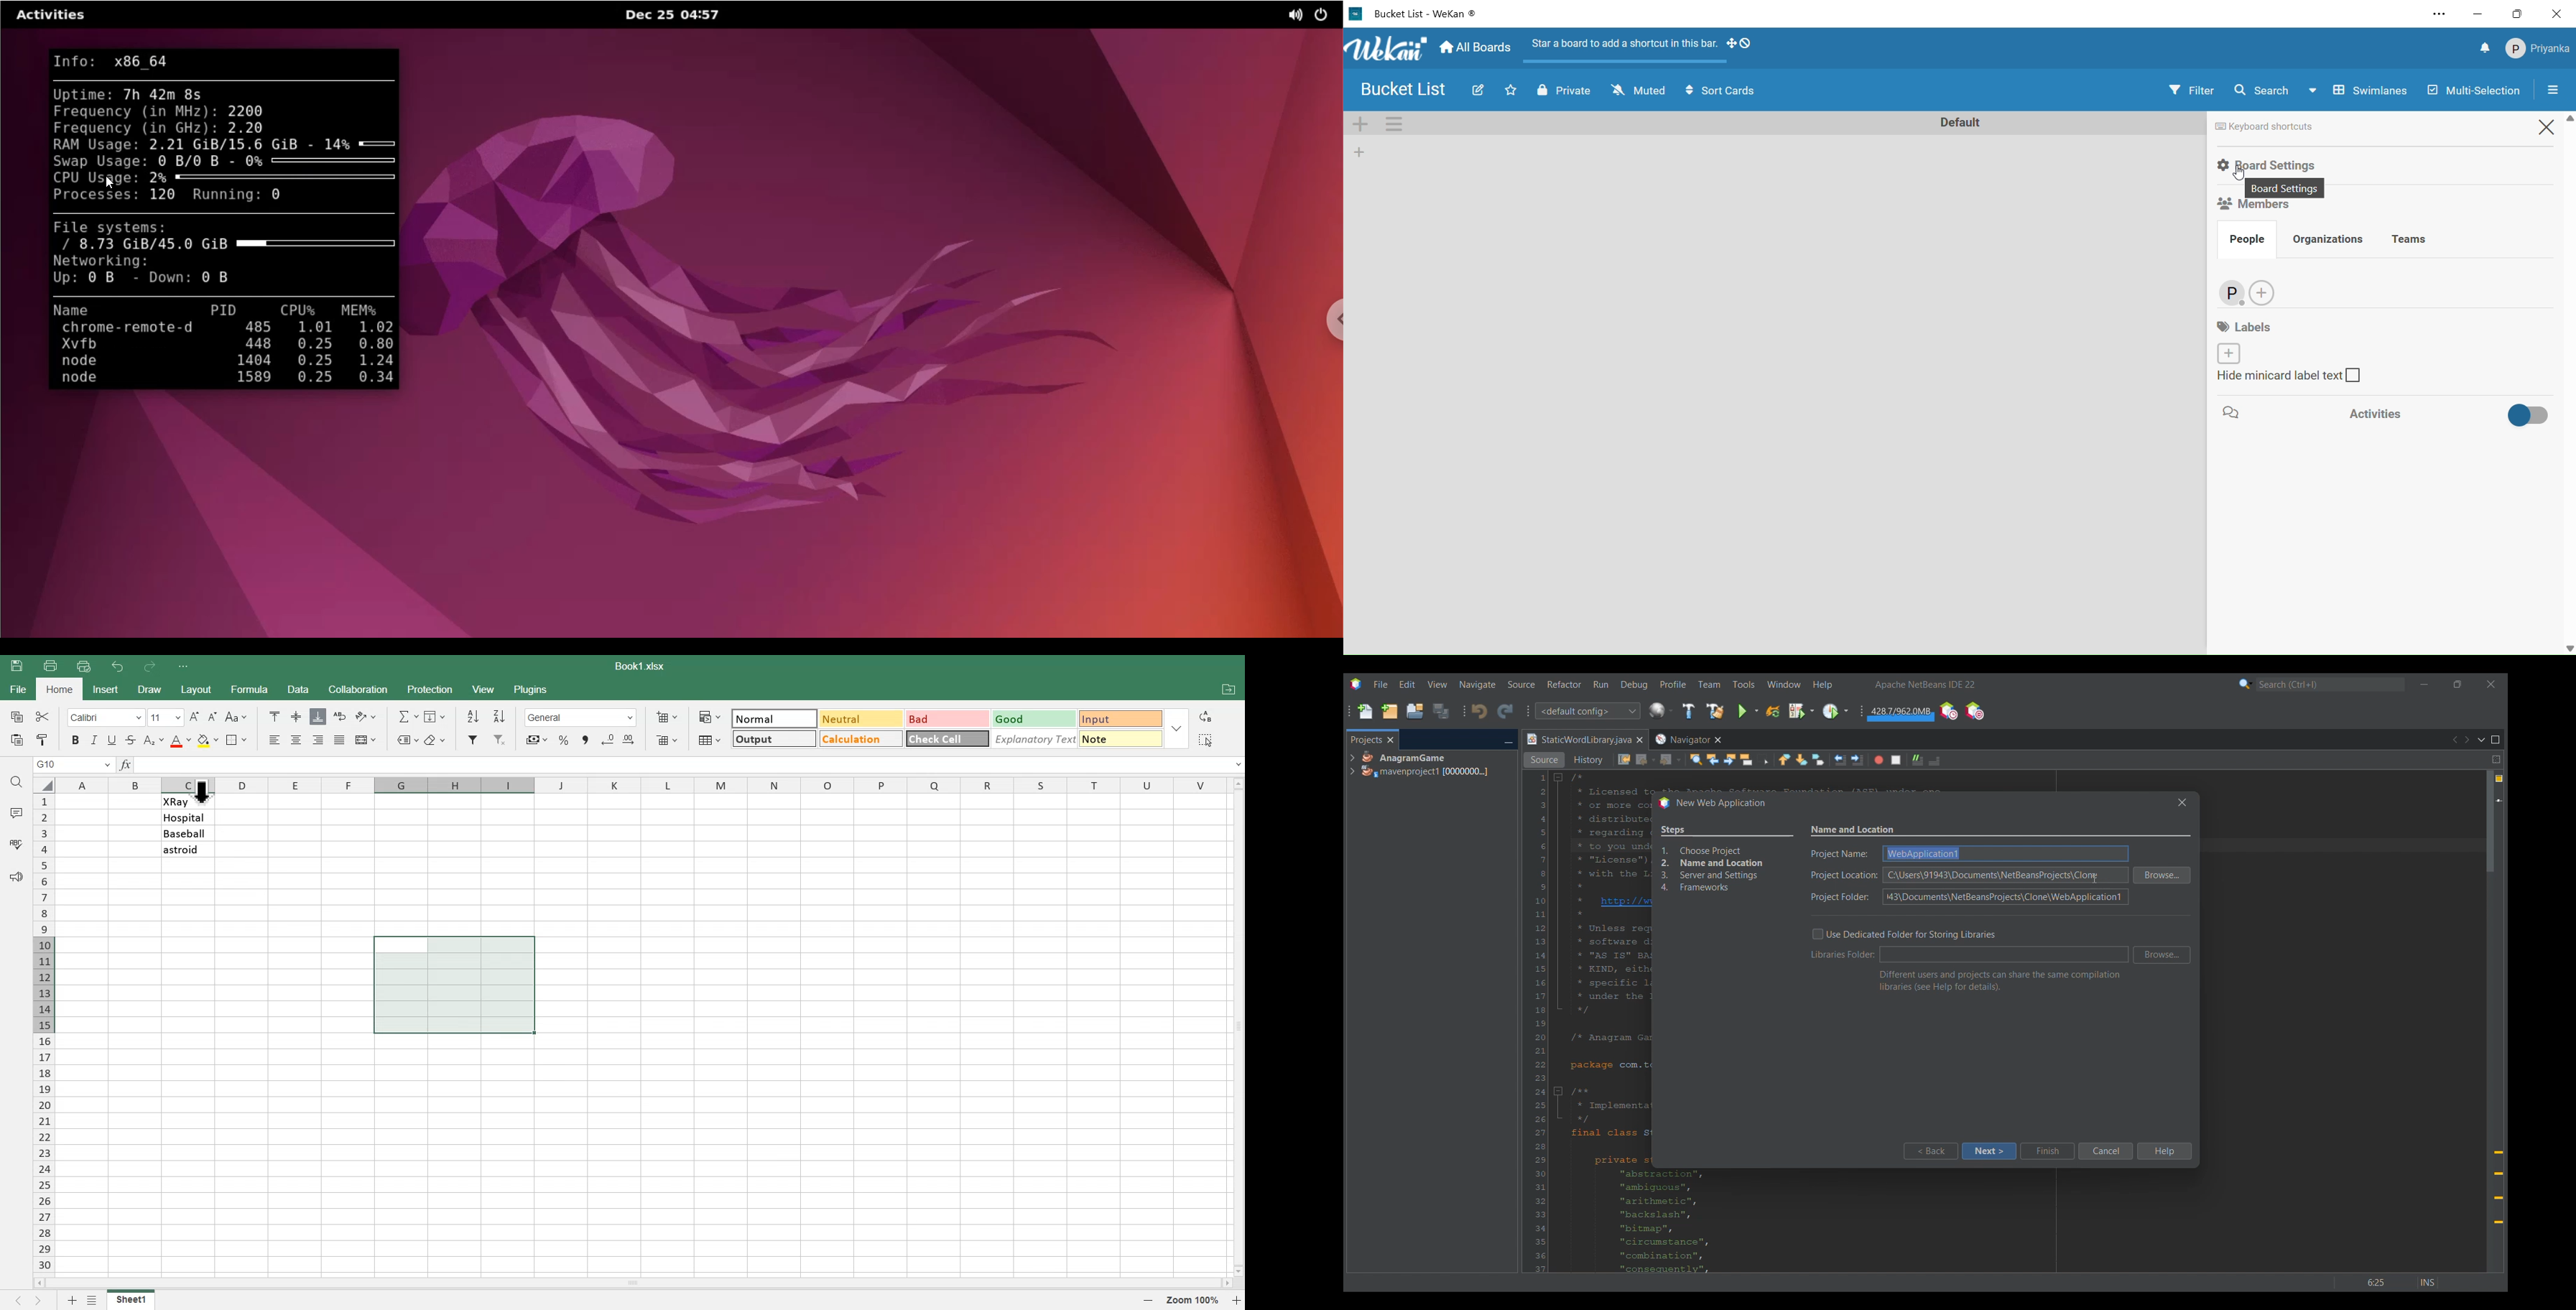 This screenshot has width=2576, height=1316. Describe the element at coordinates (148, 667) in the screenshot. I see `Redo` at that location.